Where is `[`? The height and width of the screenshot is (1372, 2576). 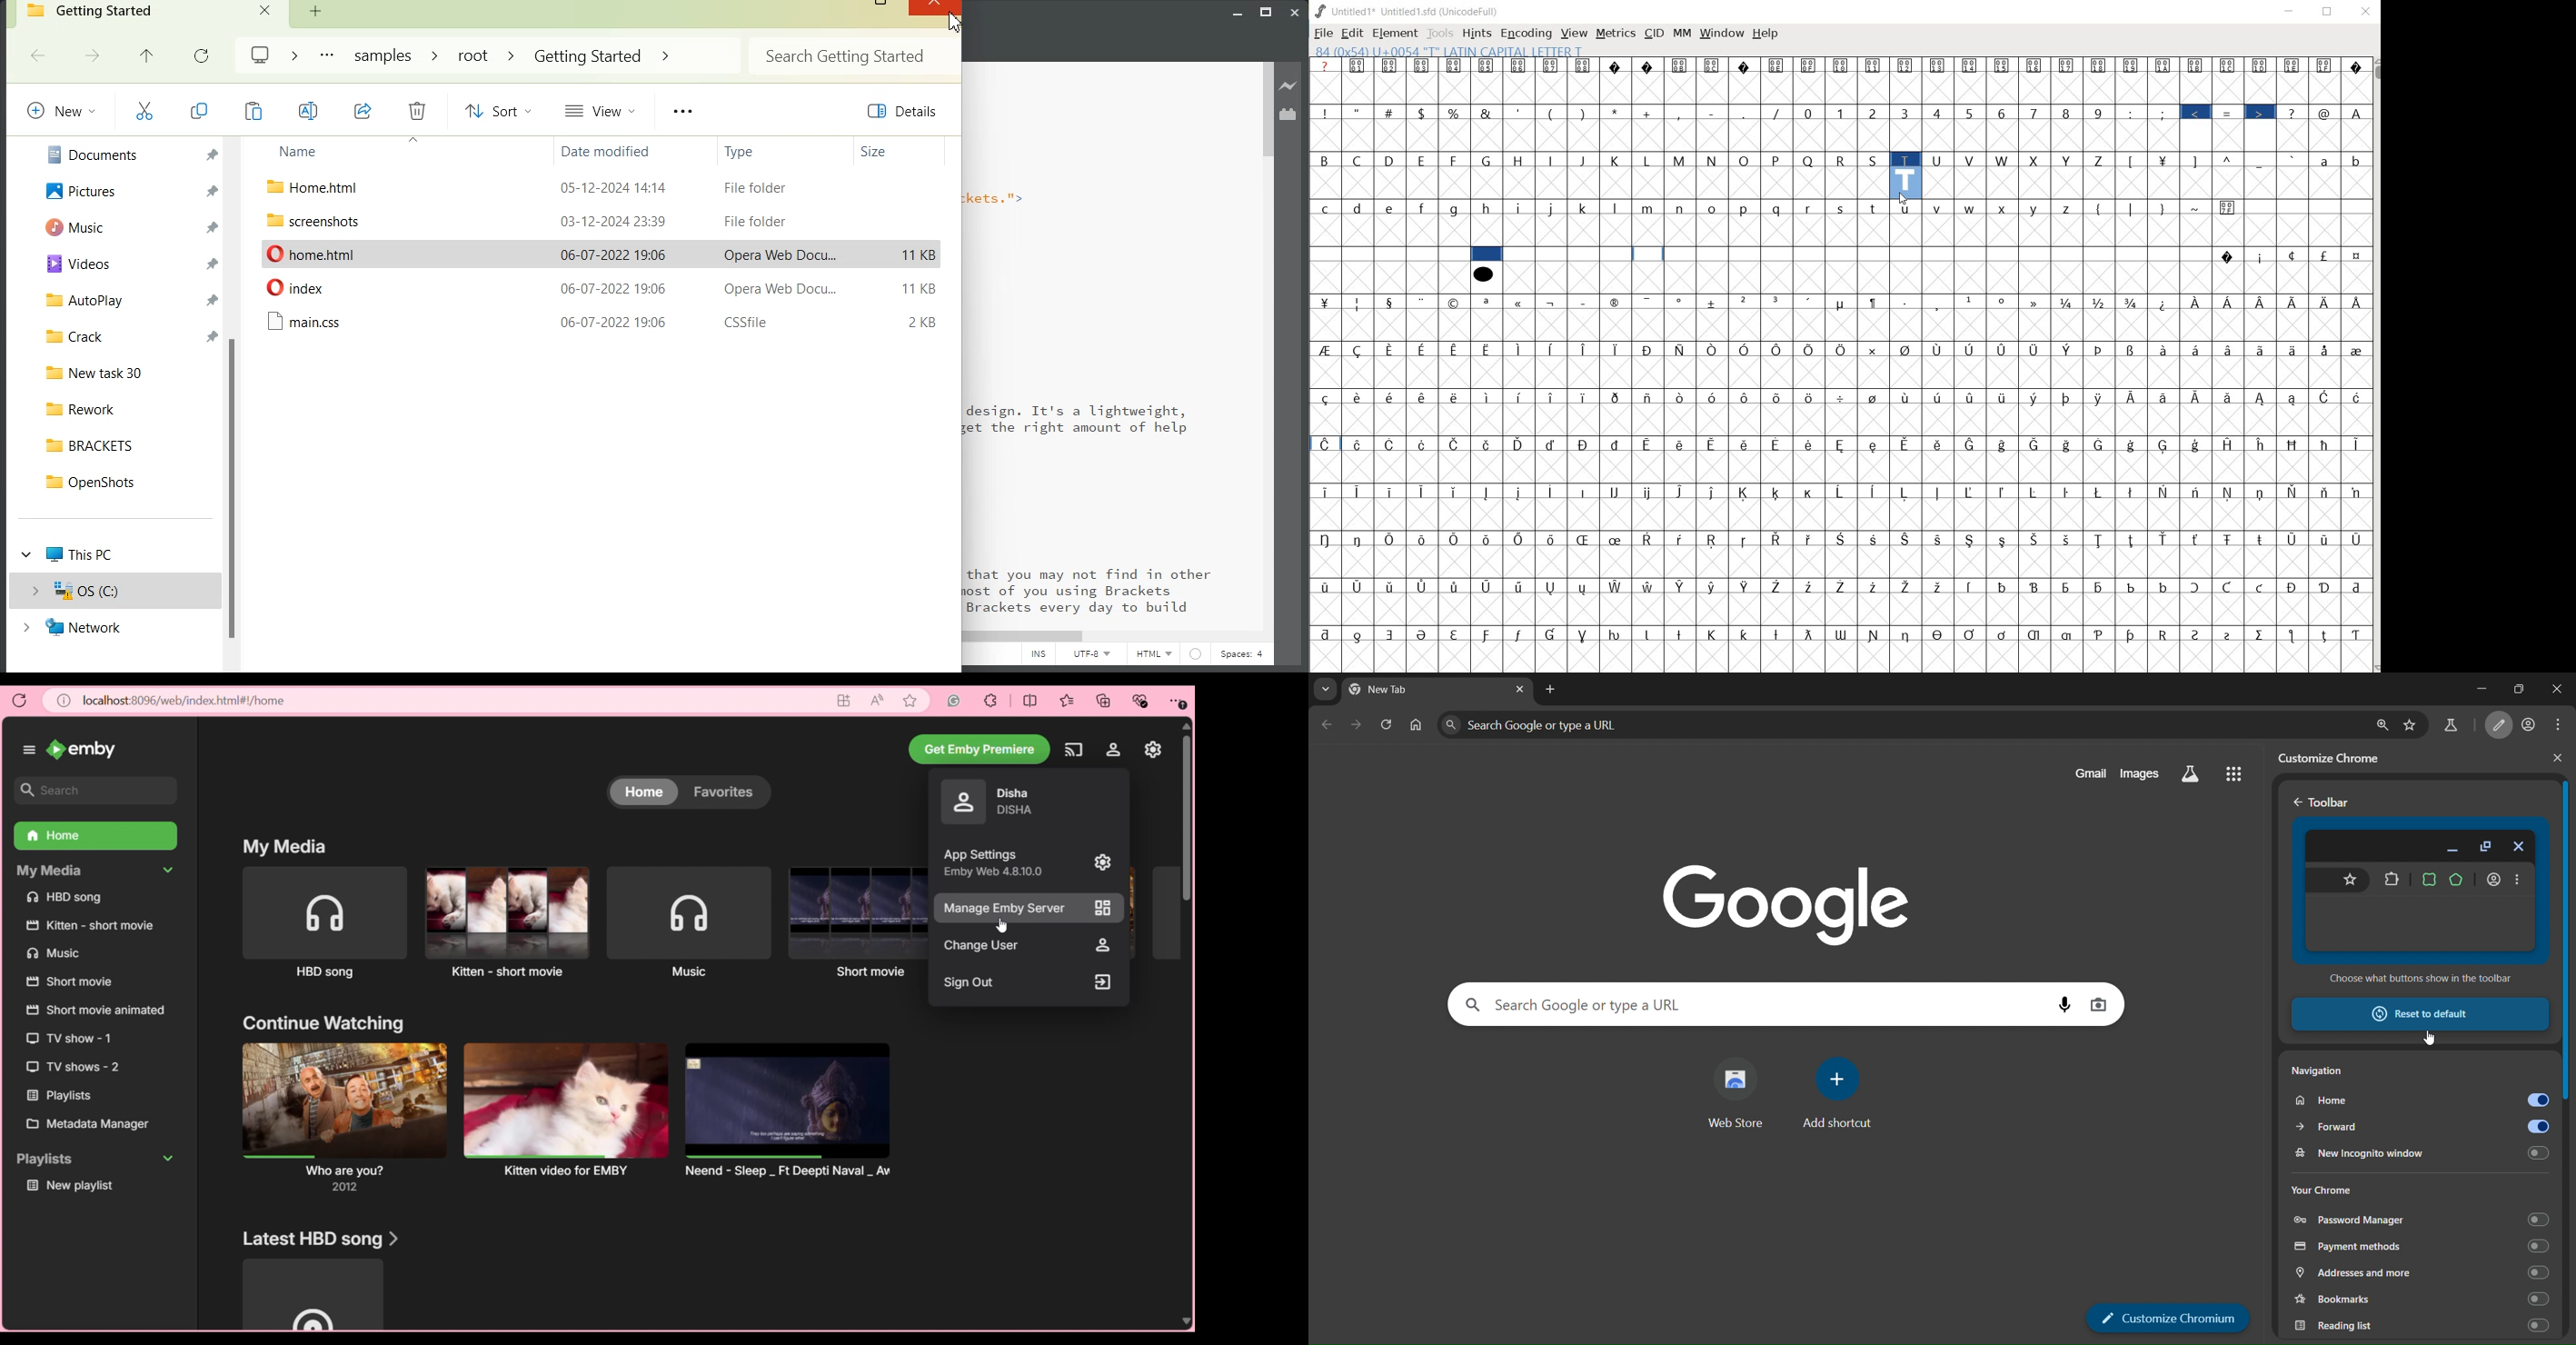 [ is located at coordinates (2132, 161).